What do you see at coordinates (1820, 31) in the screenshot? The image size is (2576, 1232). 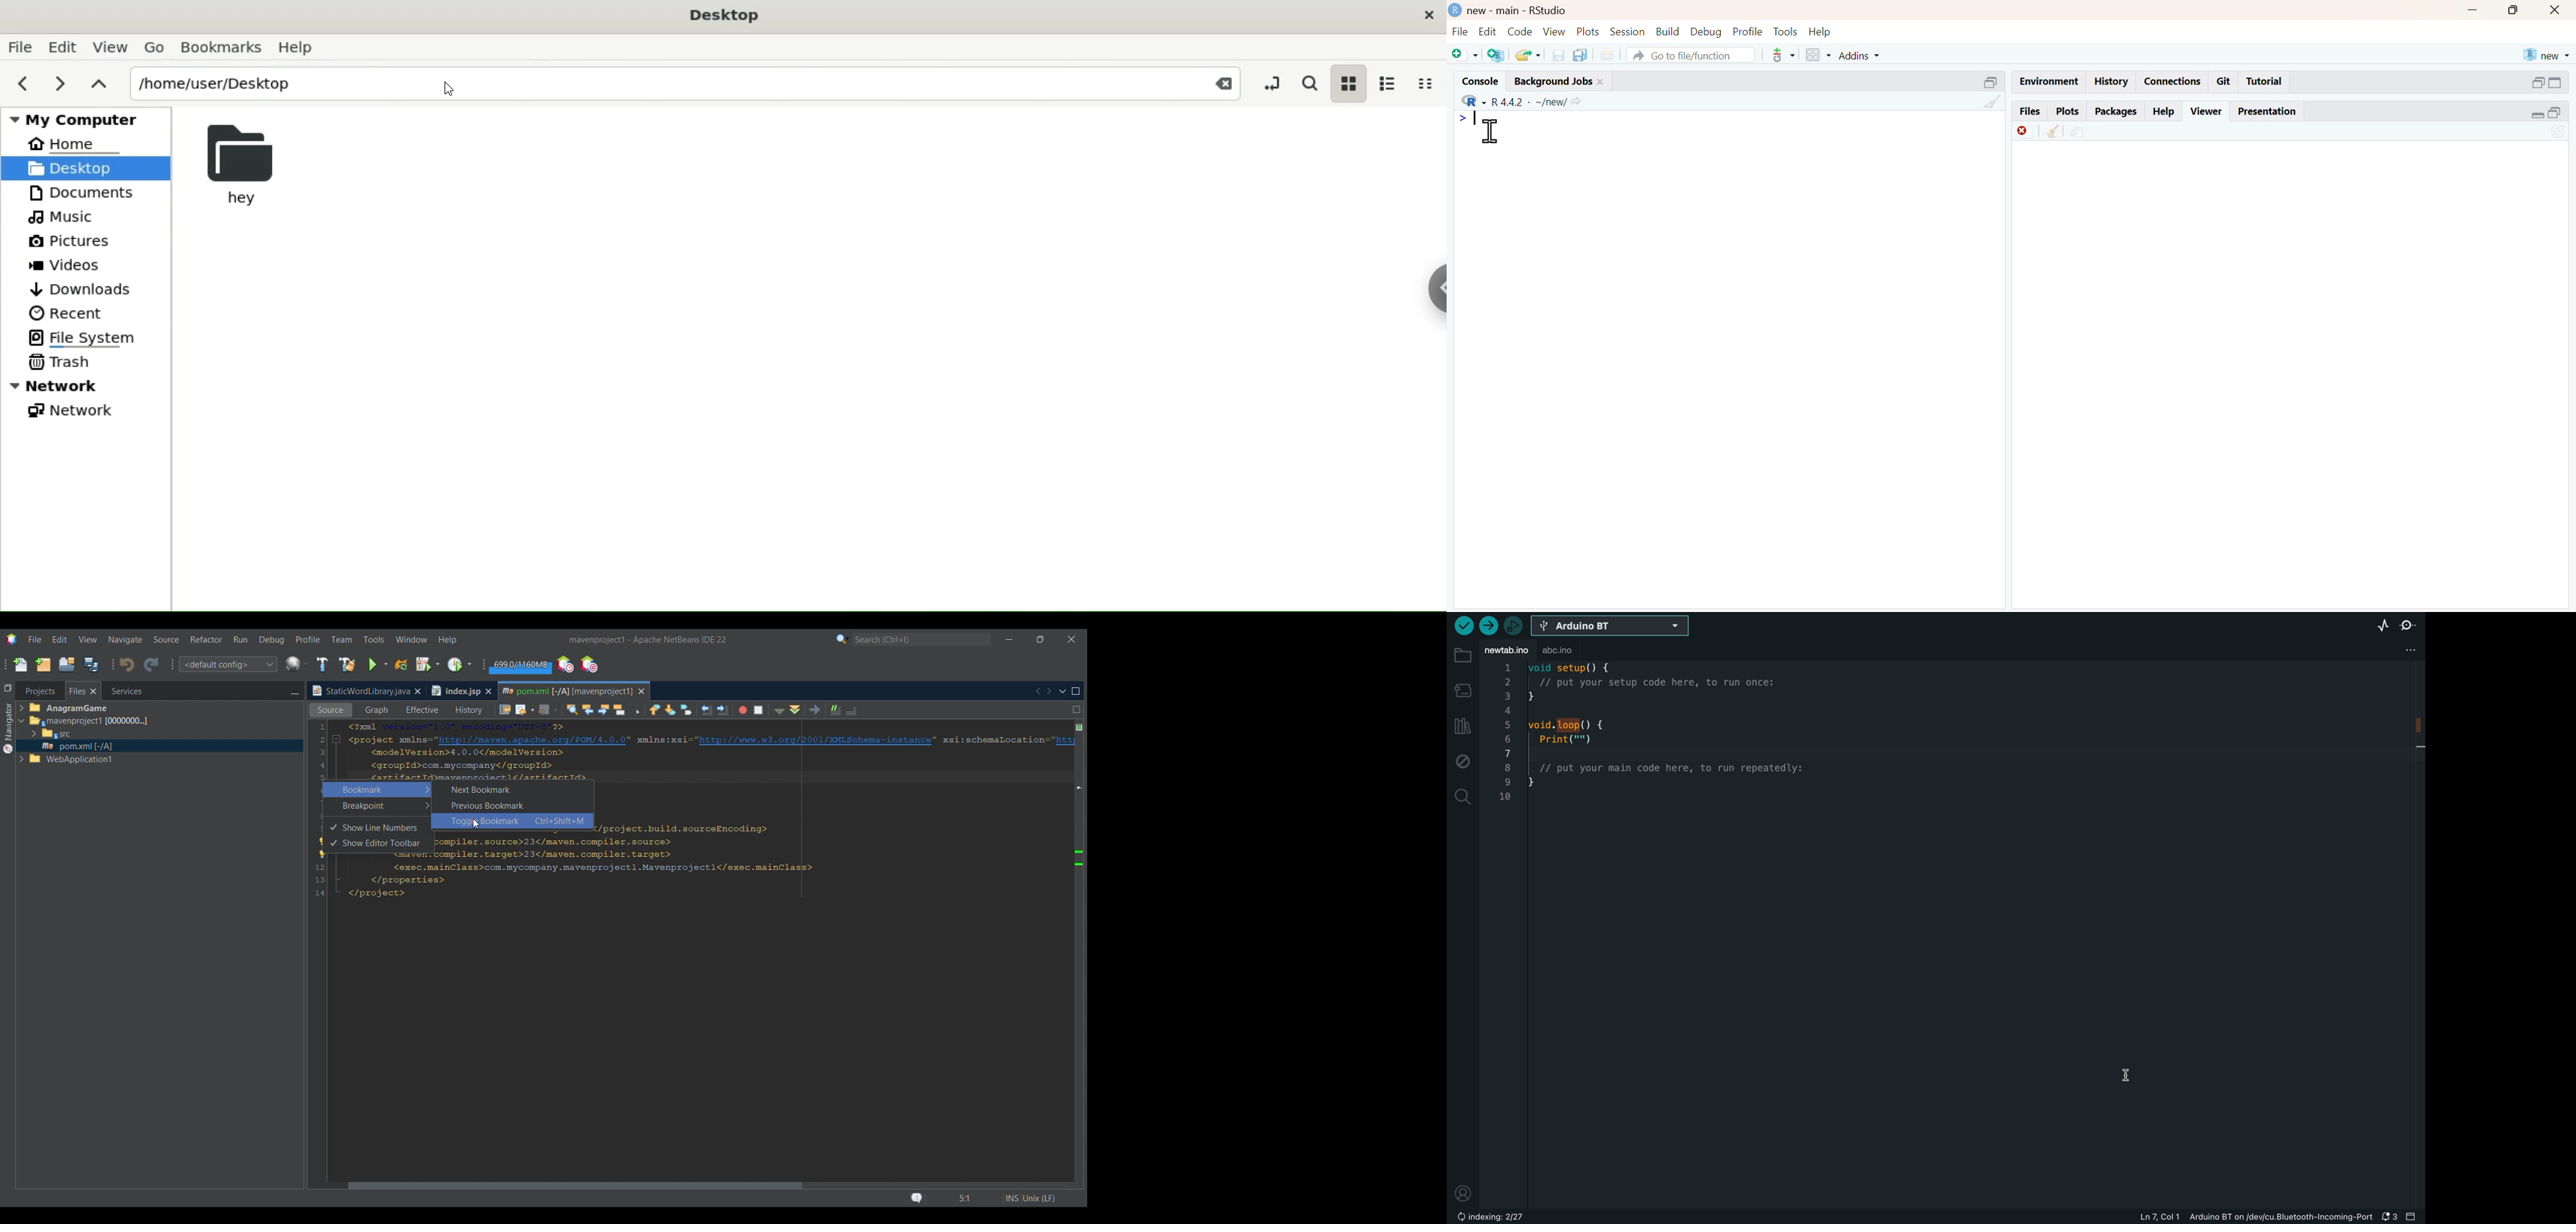 I see `help` at bounding box center [1820, 31].